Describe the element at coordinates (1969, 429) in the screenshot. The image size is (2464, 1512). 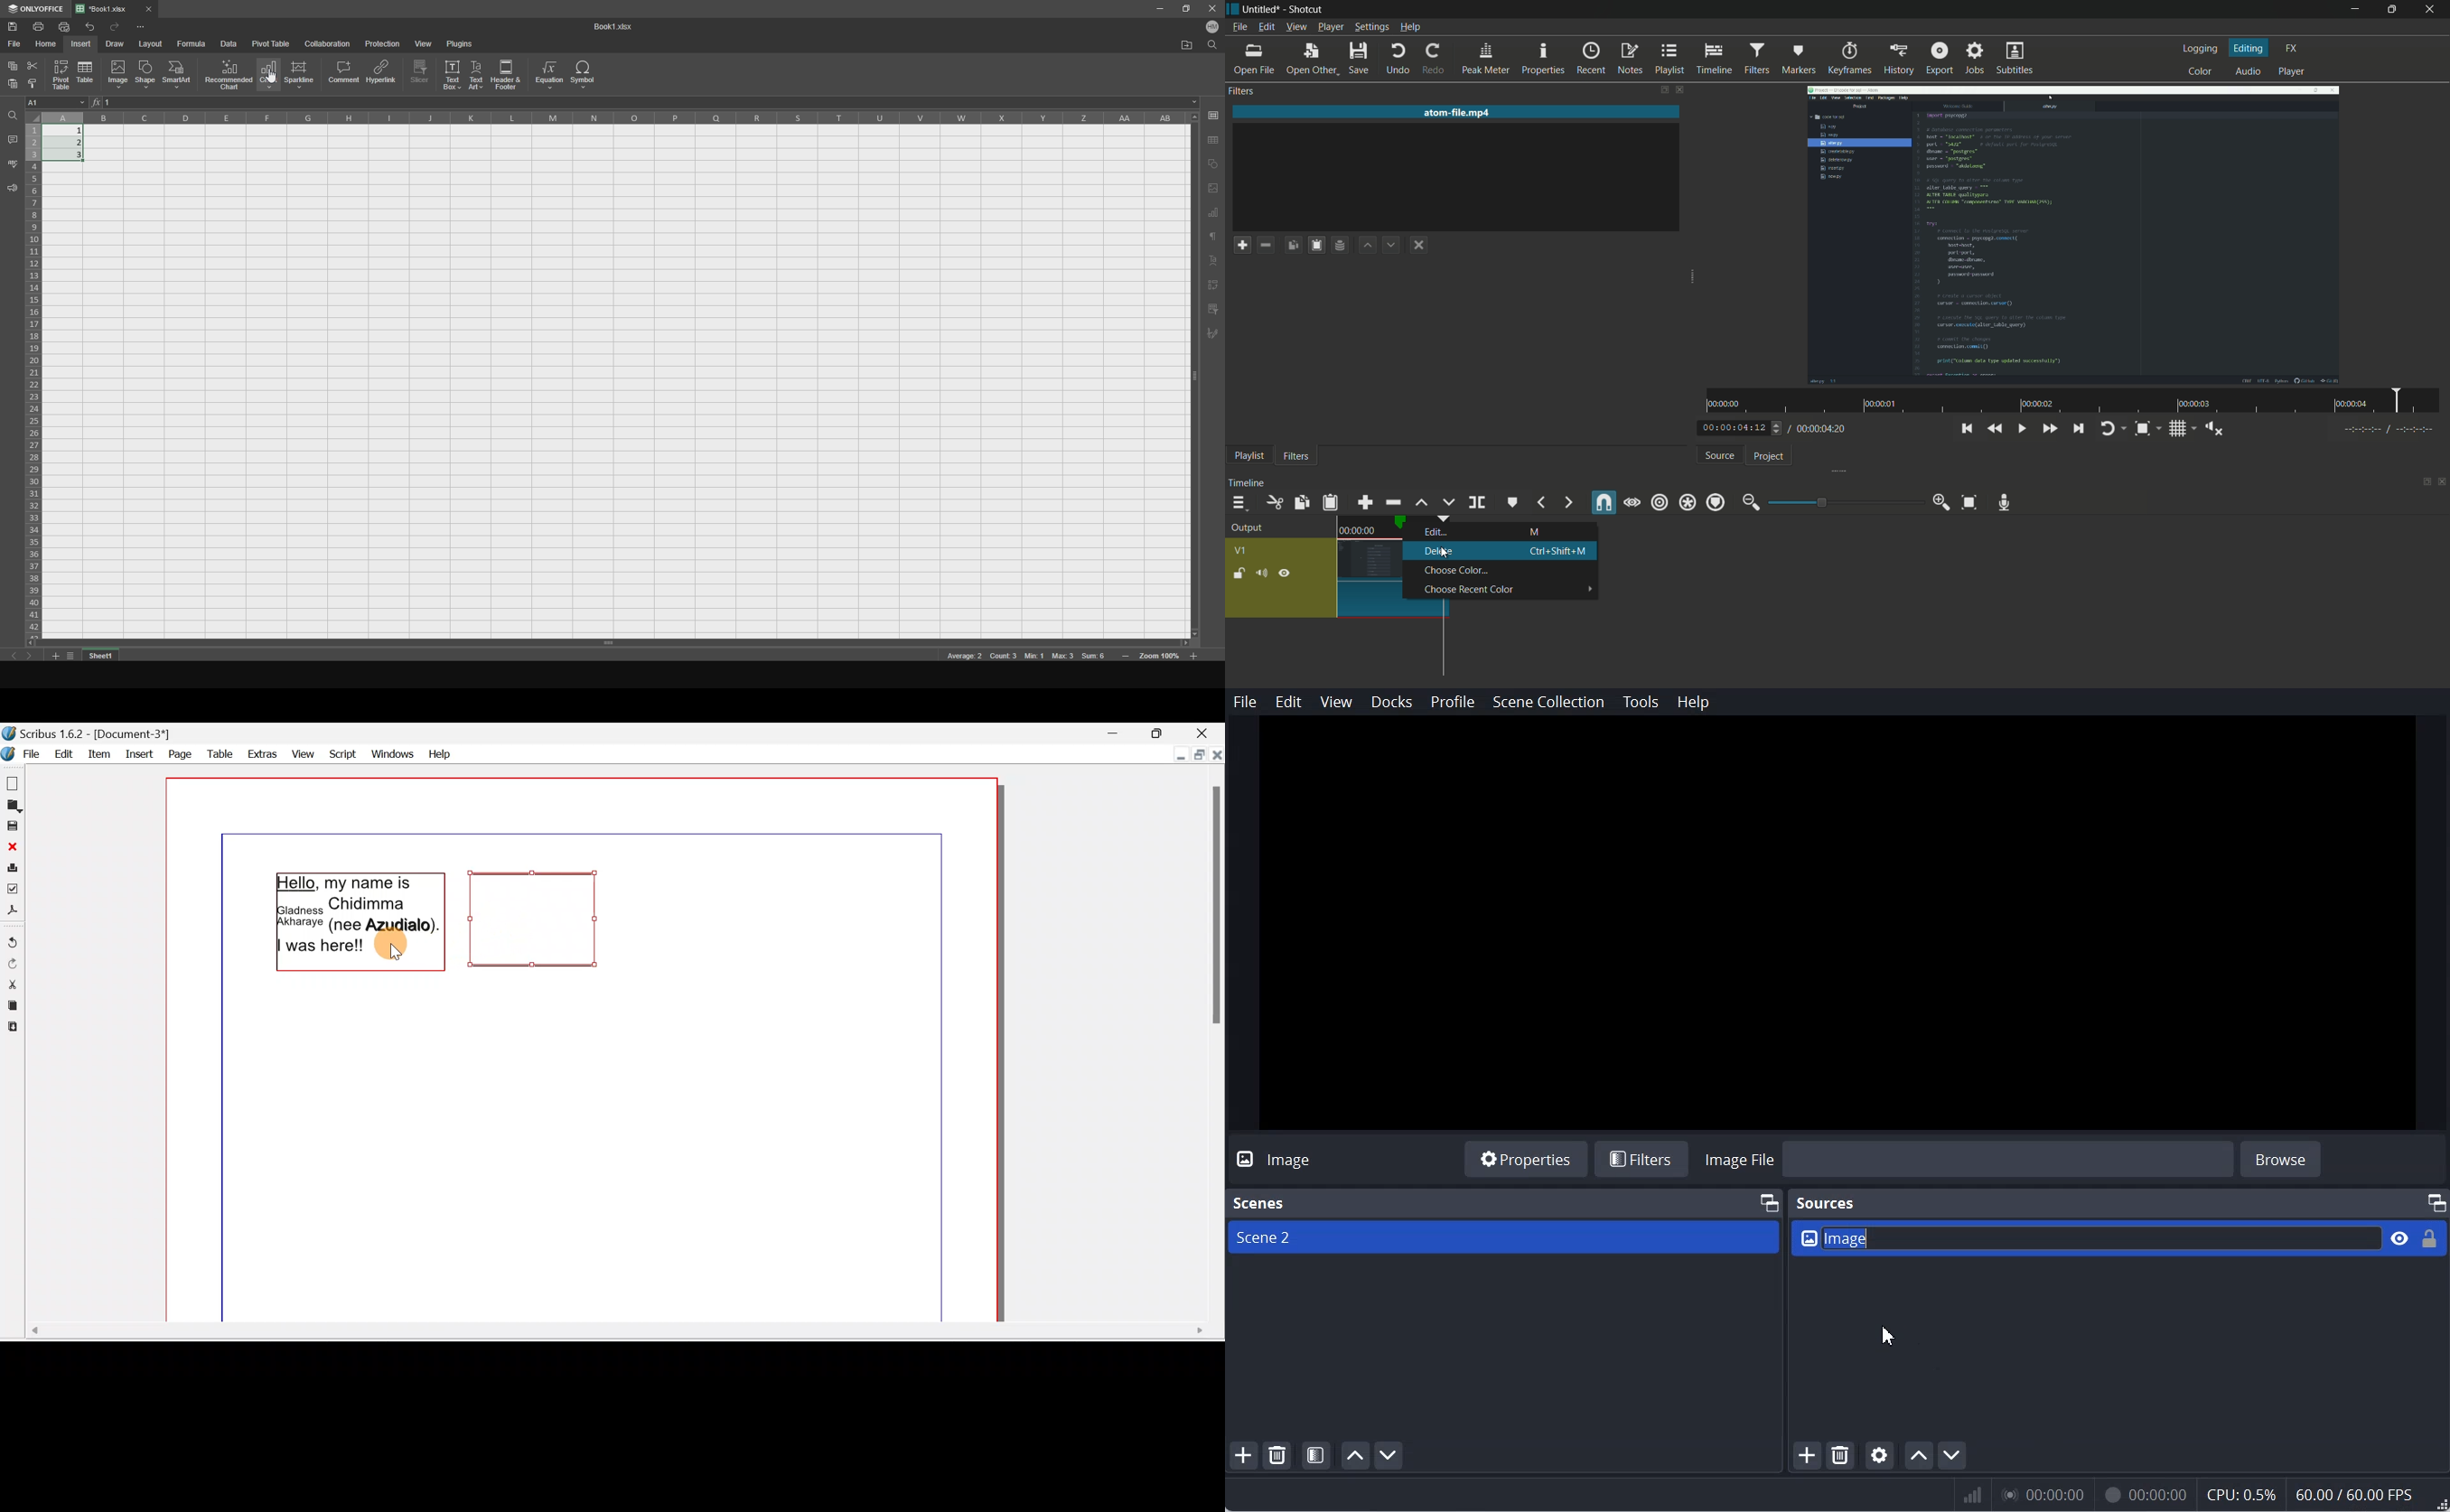
I see `skip to the previous point` at that location.